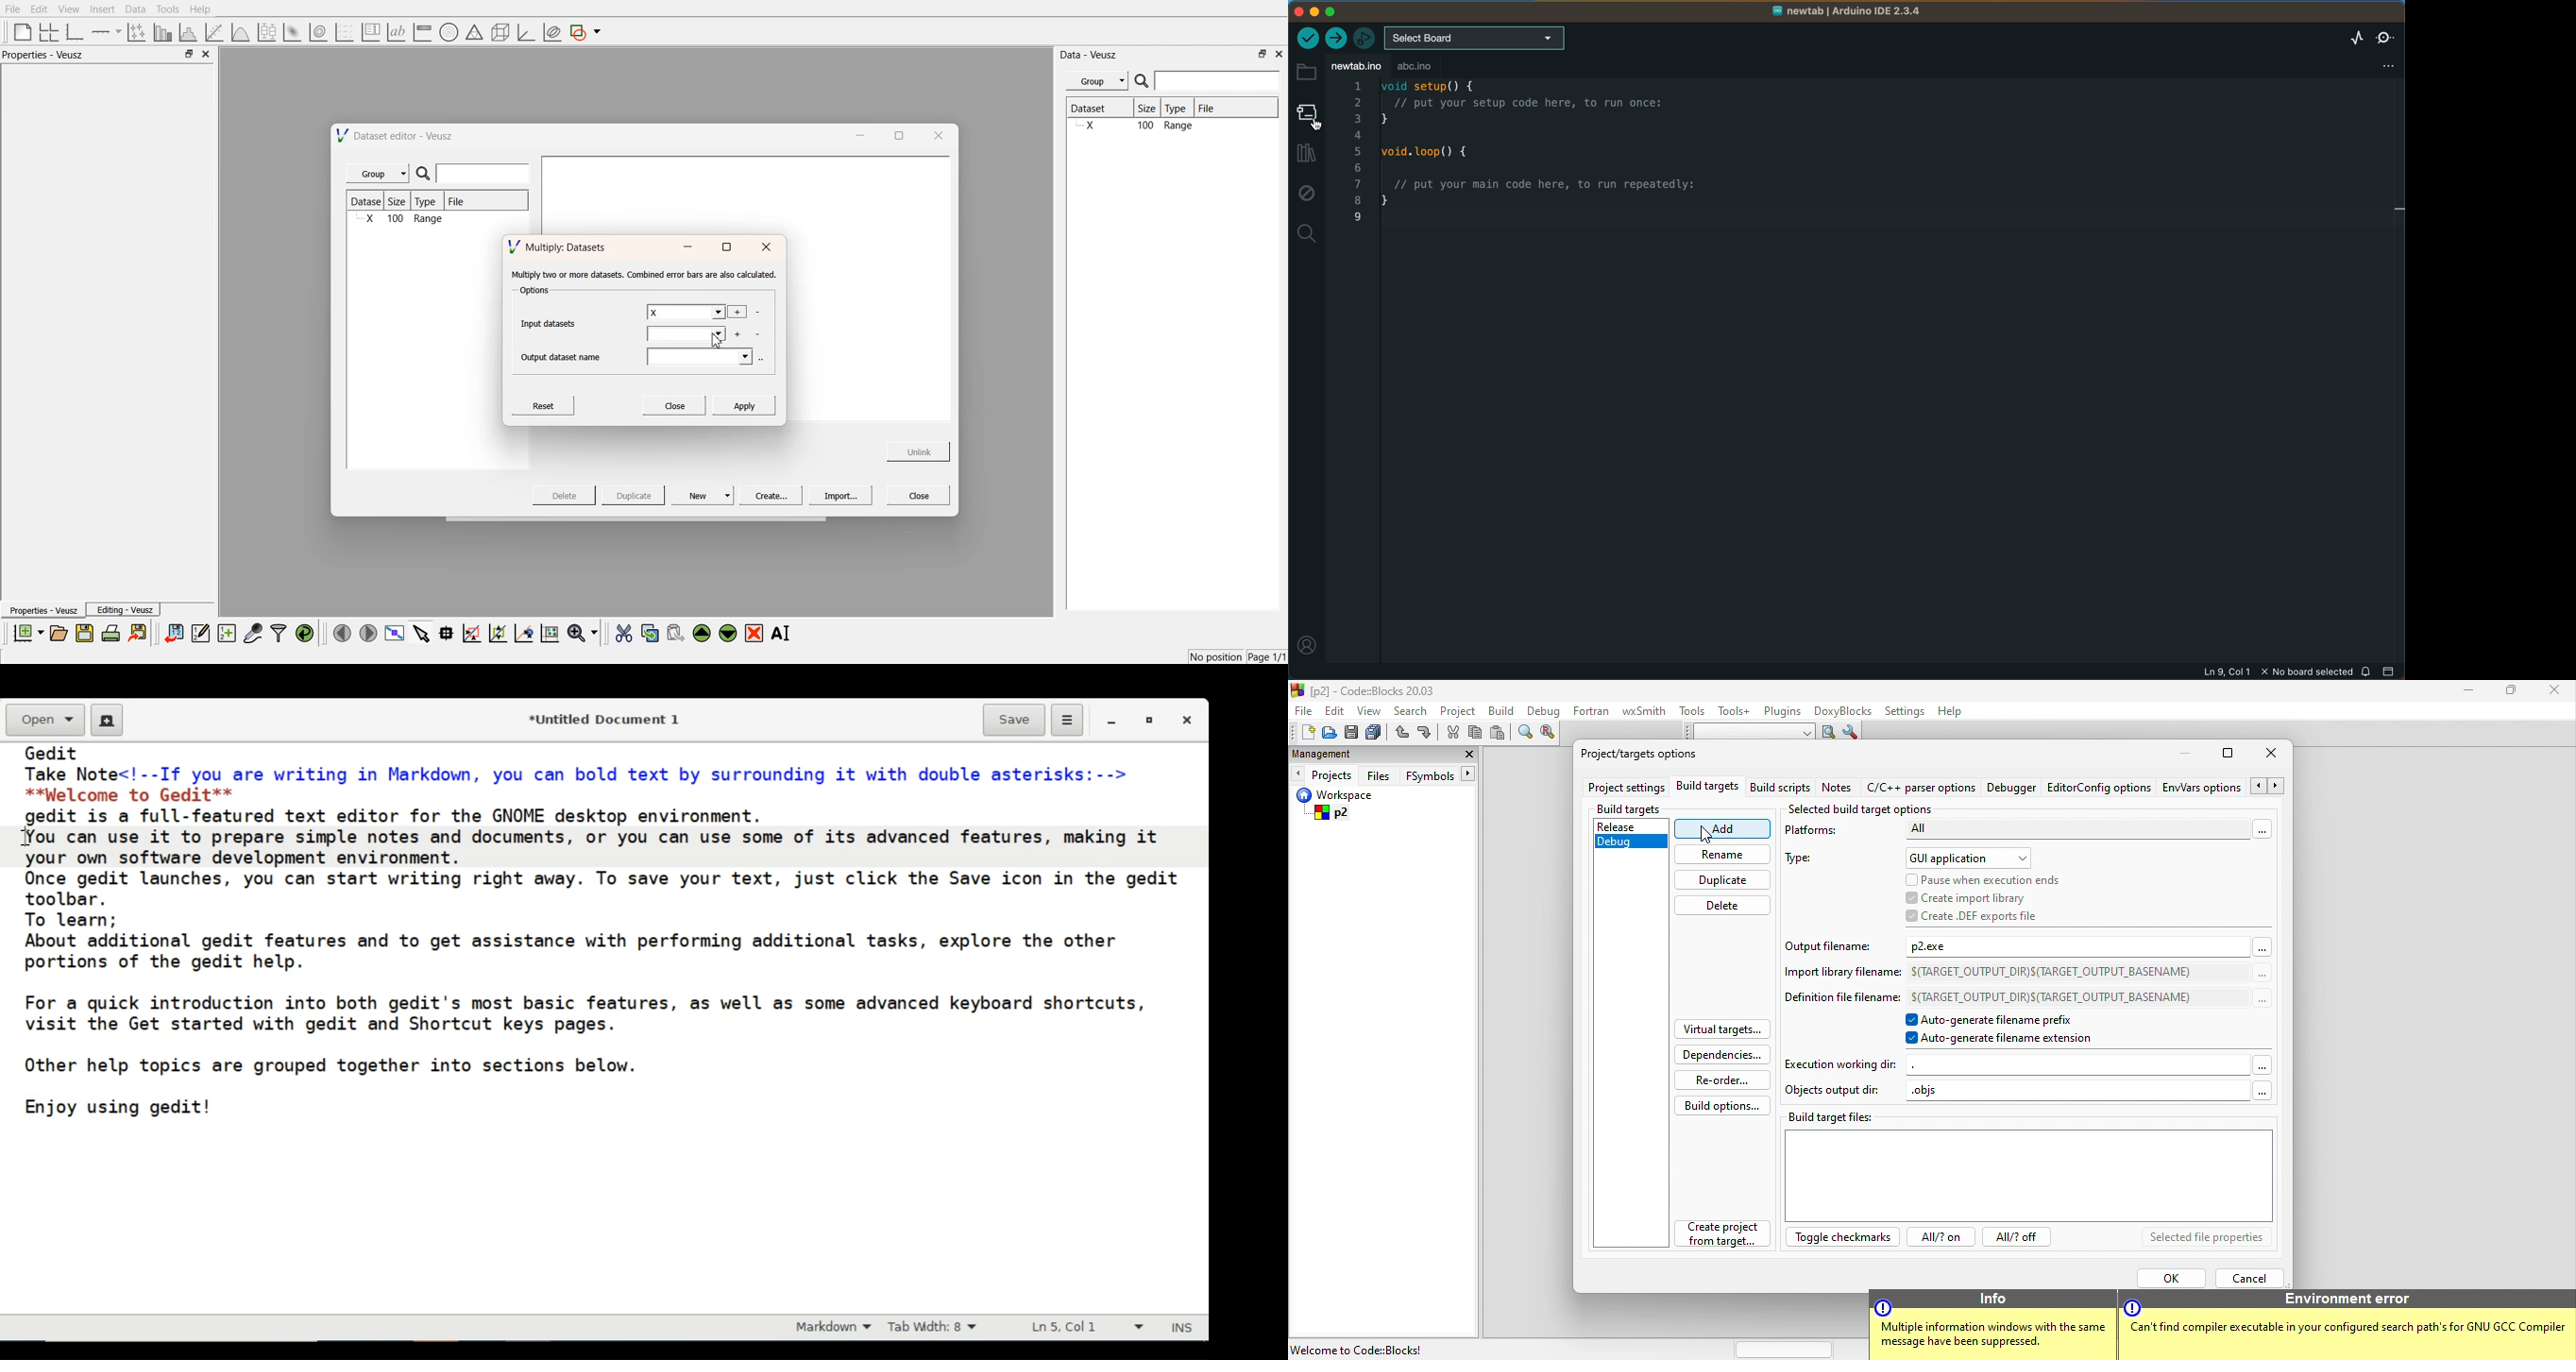  Describe the element at coordinates (458, 203) in the screenshot. I see `File` at that location.